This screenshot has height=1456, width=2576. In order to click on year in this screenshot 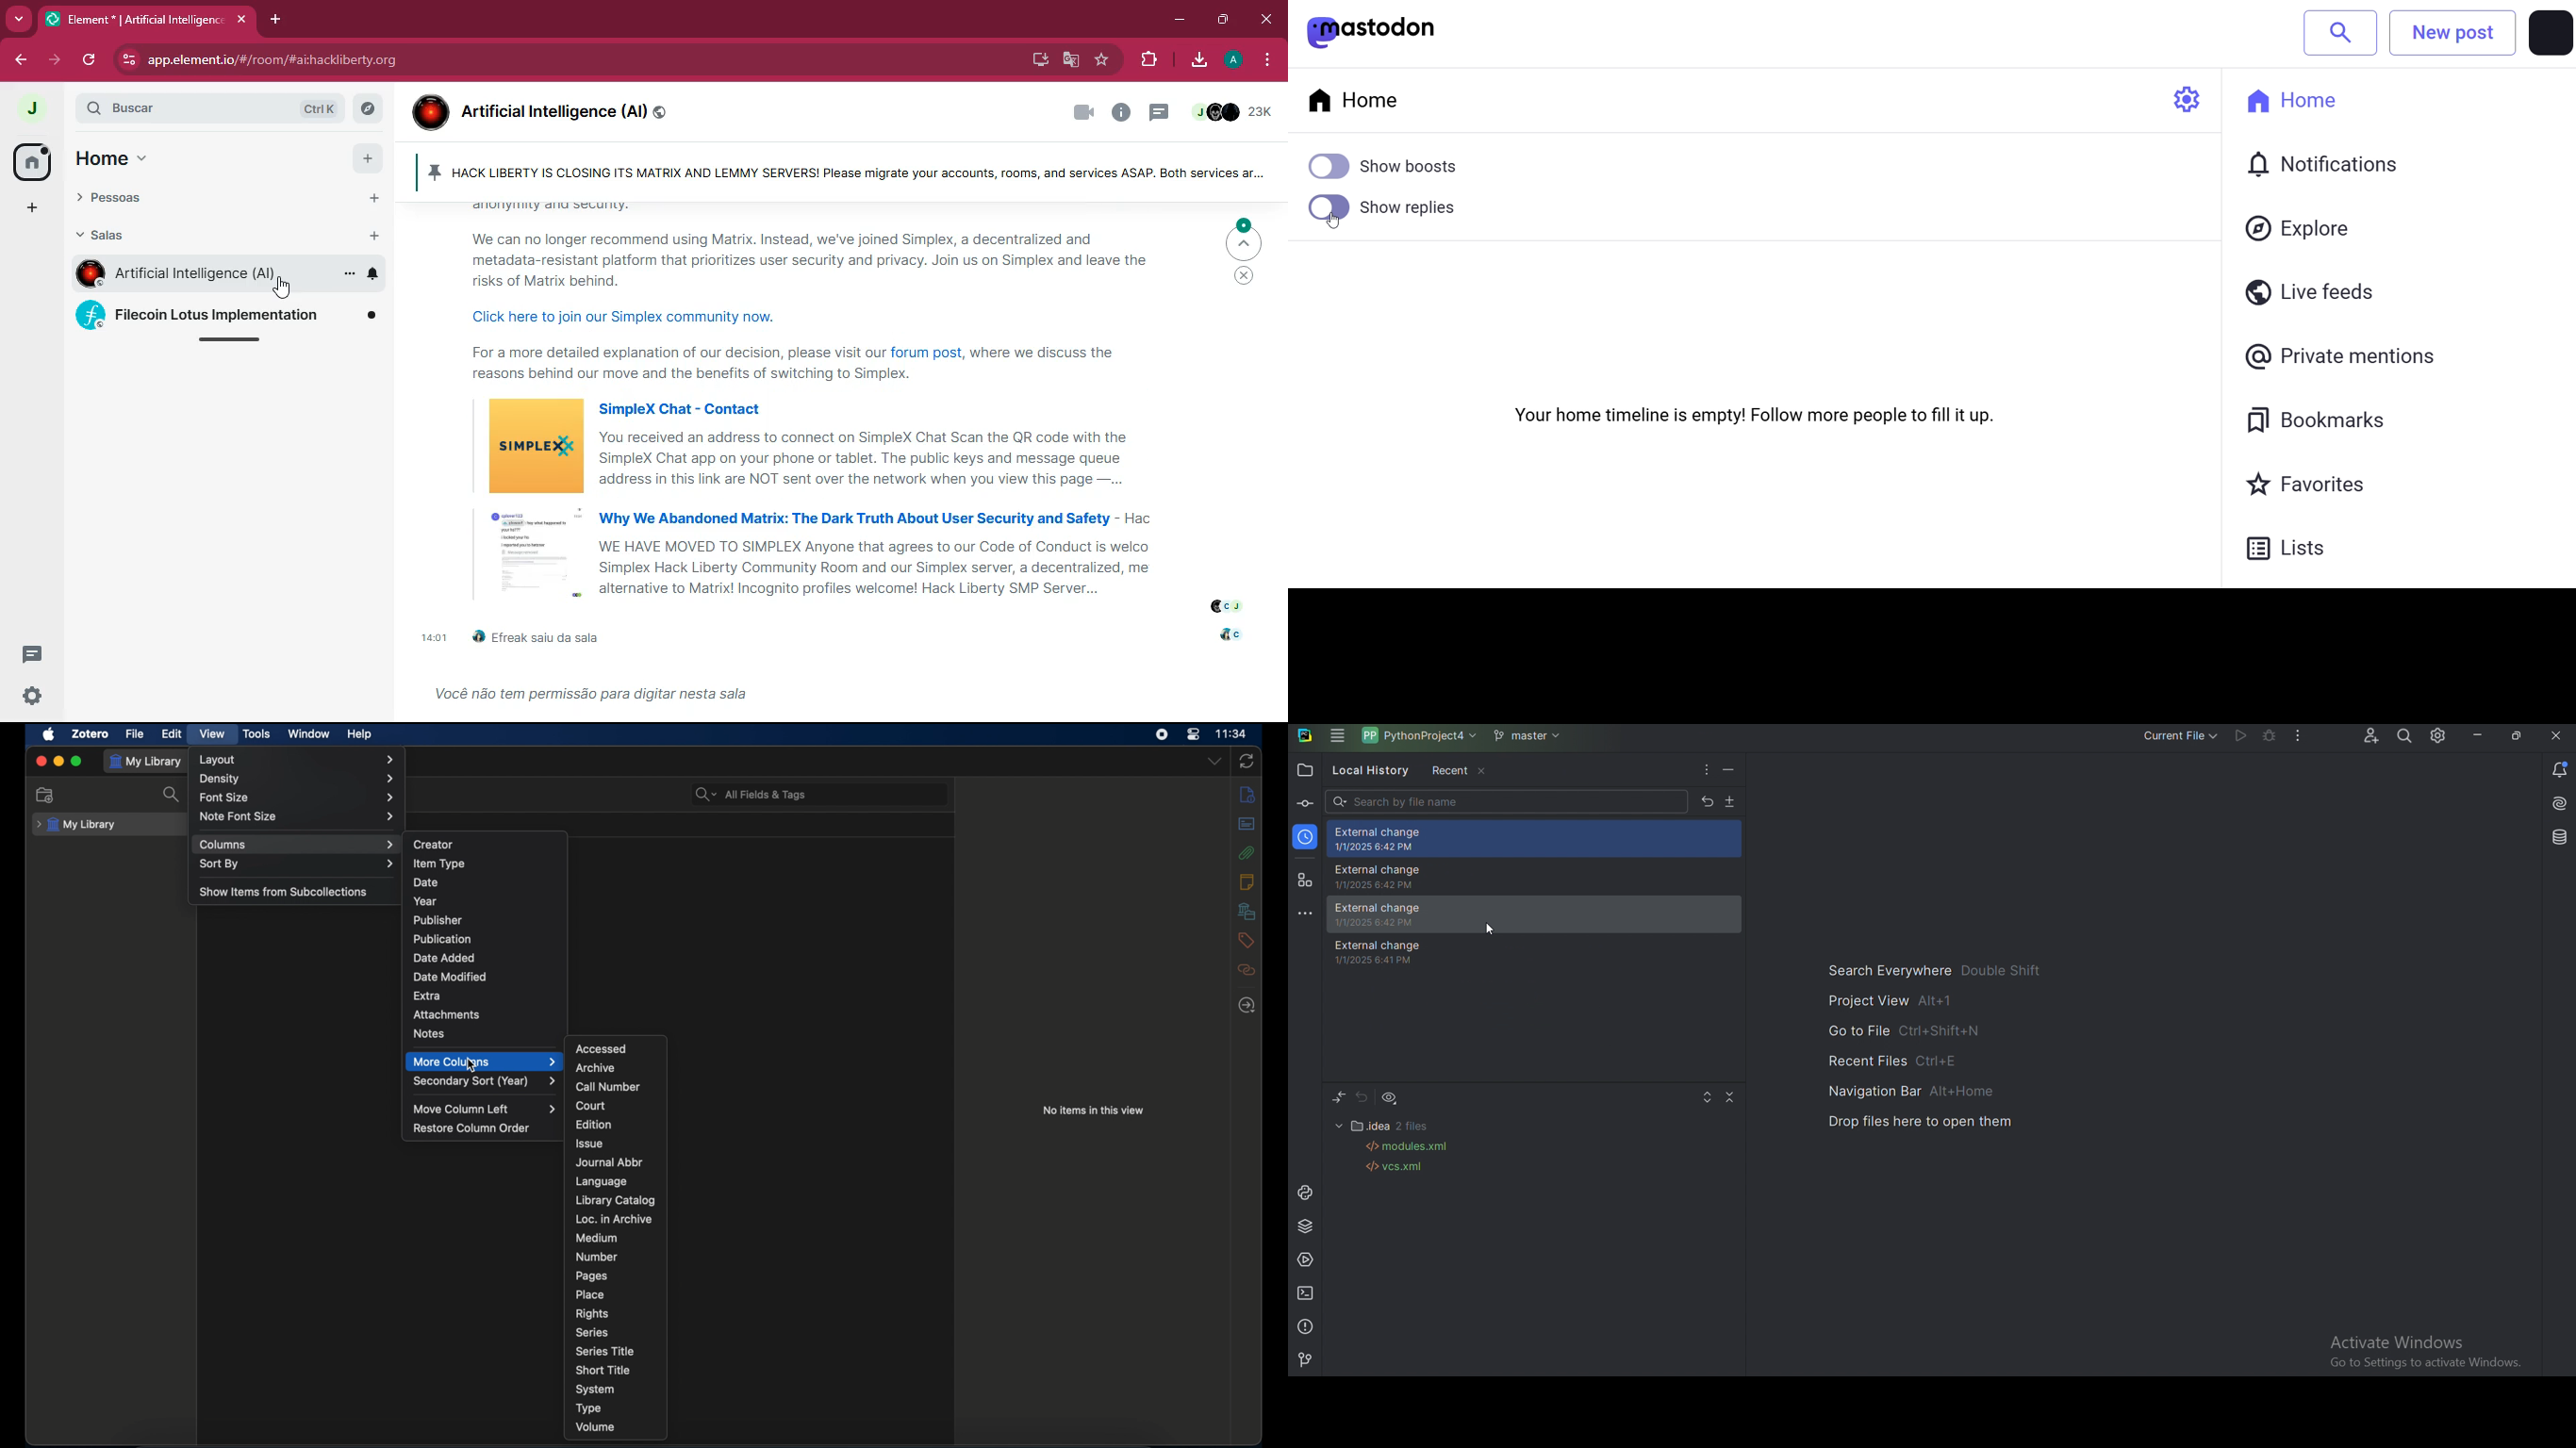, I will do `click(426, 901)`.